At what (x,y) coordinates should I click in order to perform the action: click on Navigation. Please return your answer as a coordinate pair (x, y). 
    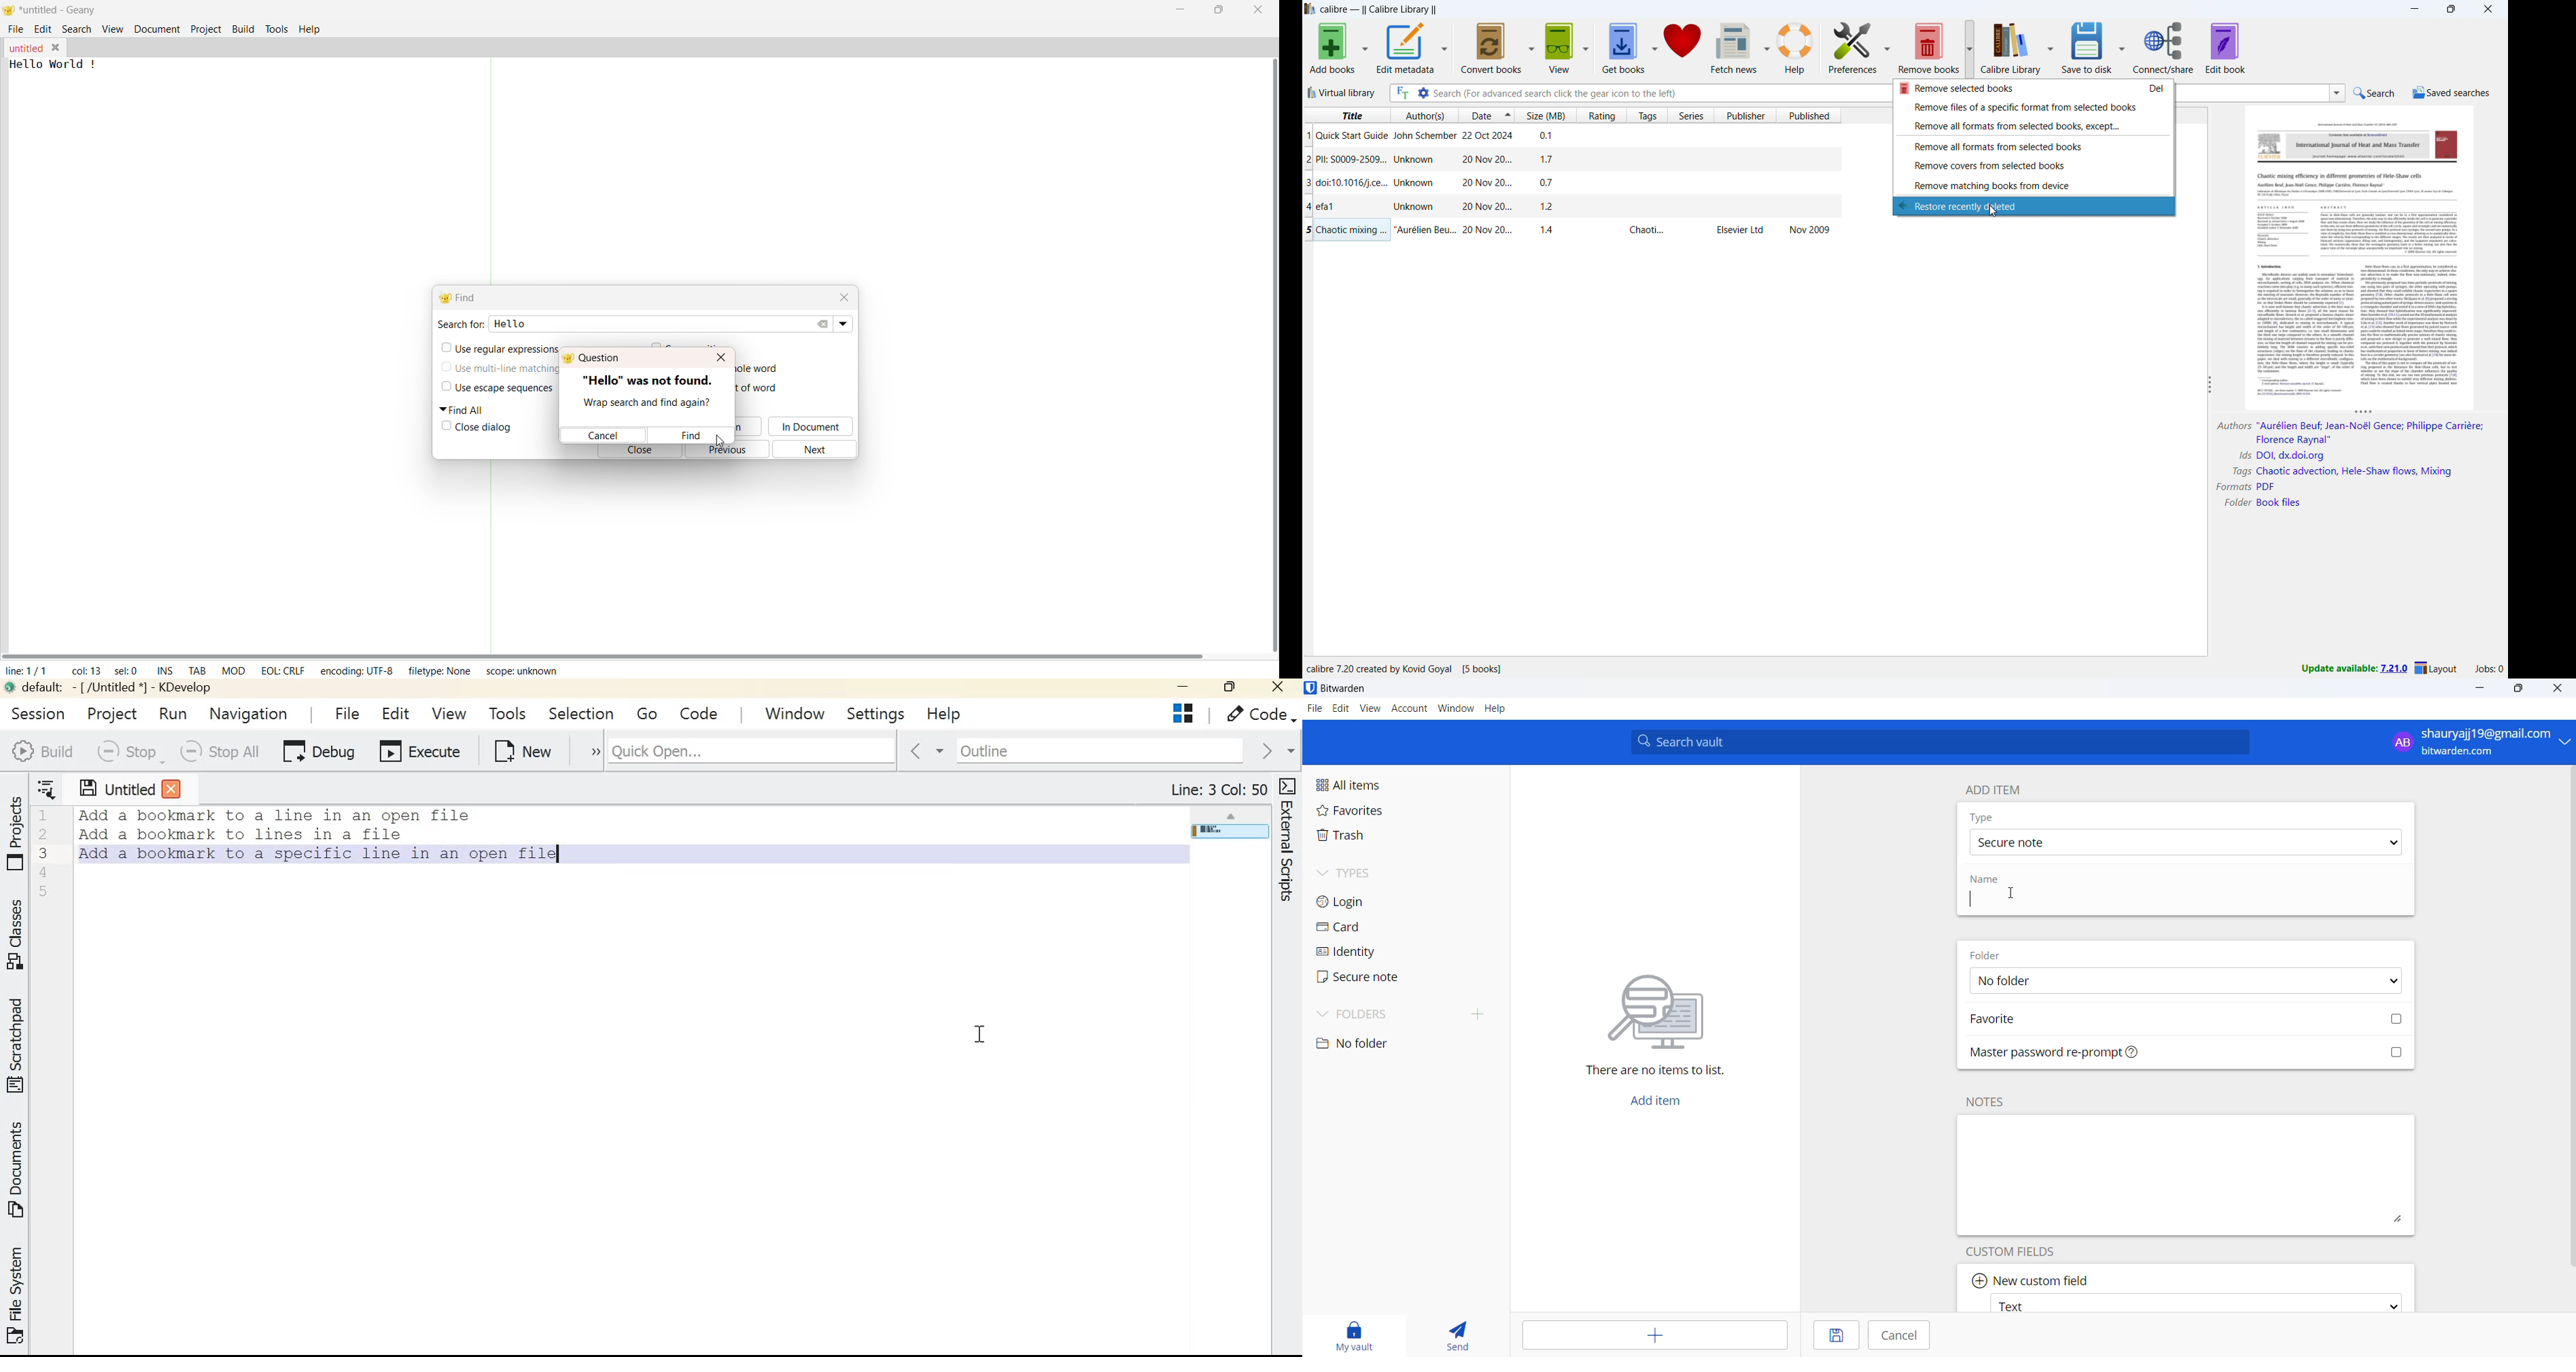
    Looking at the image, I should click on (249, 715).